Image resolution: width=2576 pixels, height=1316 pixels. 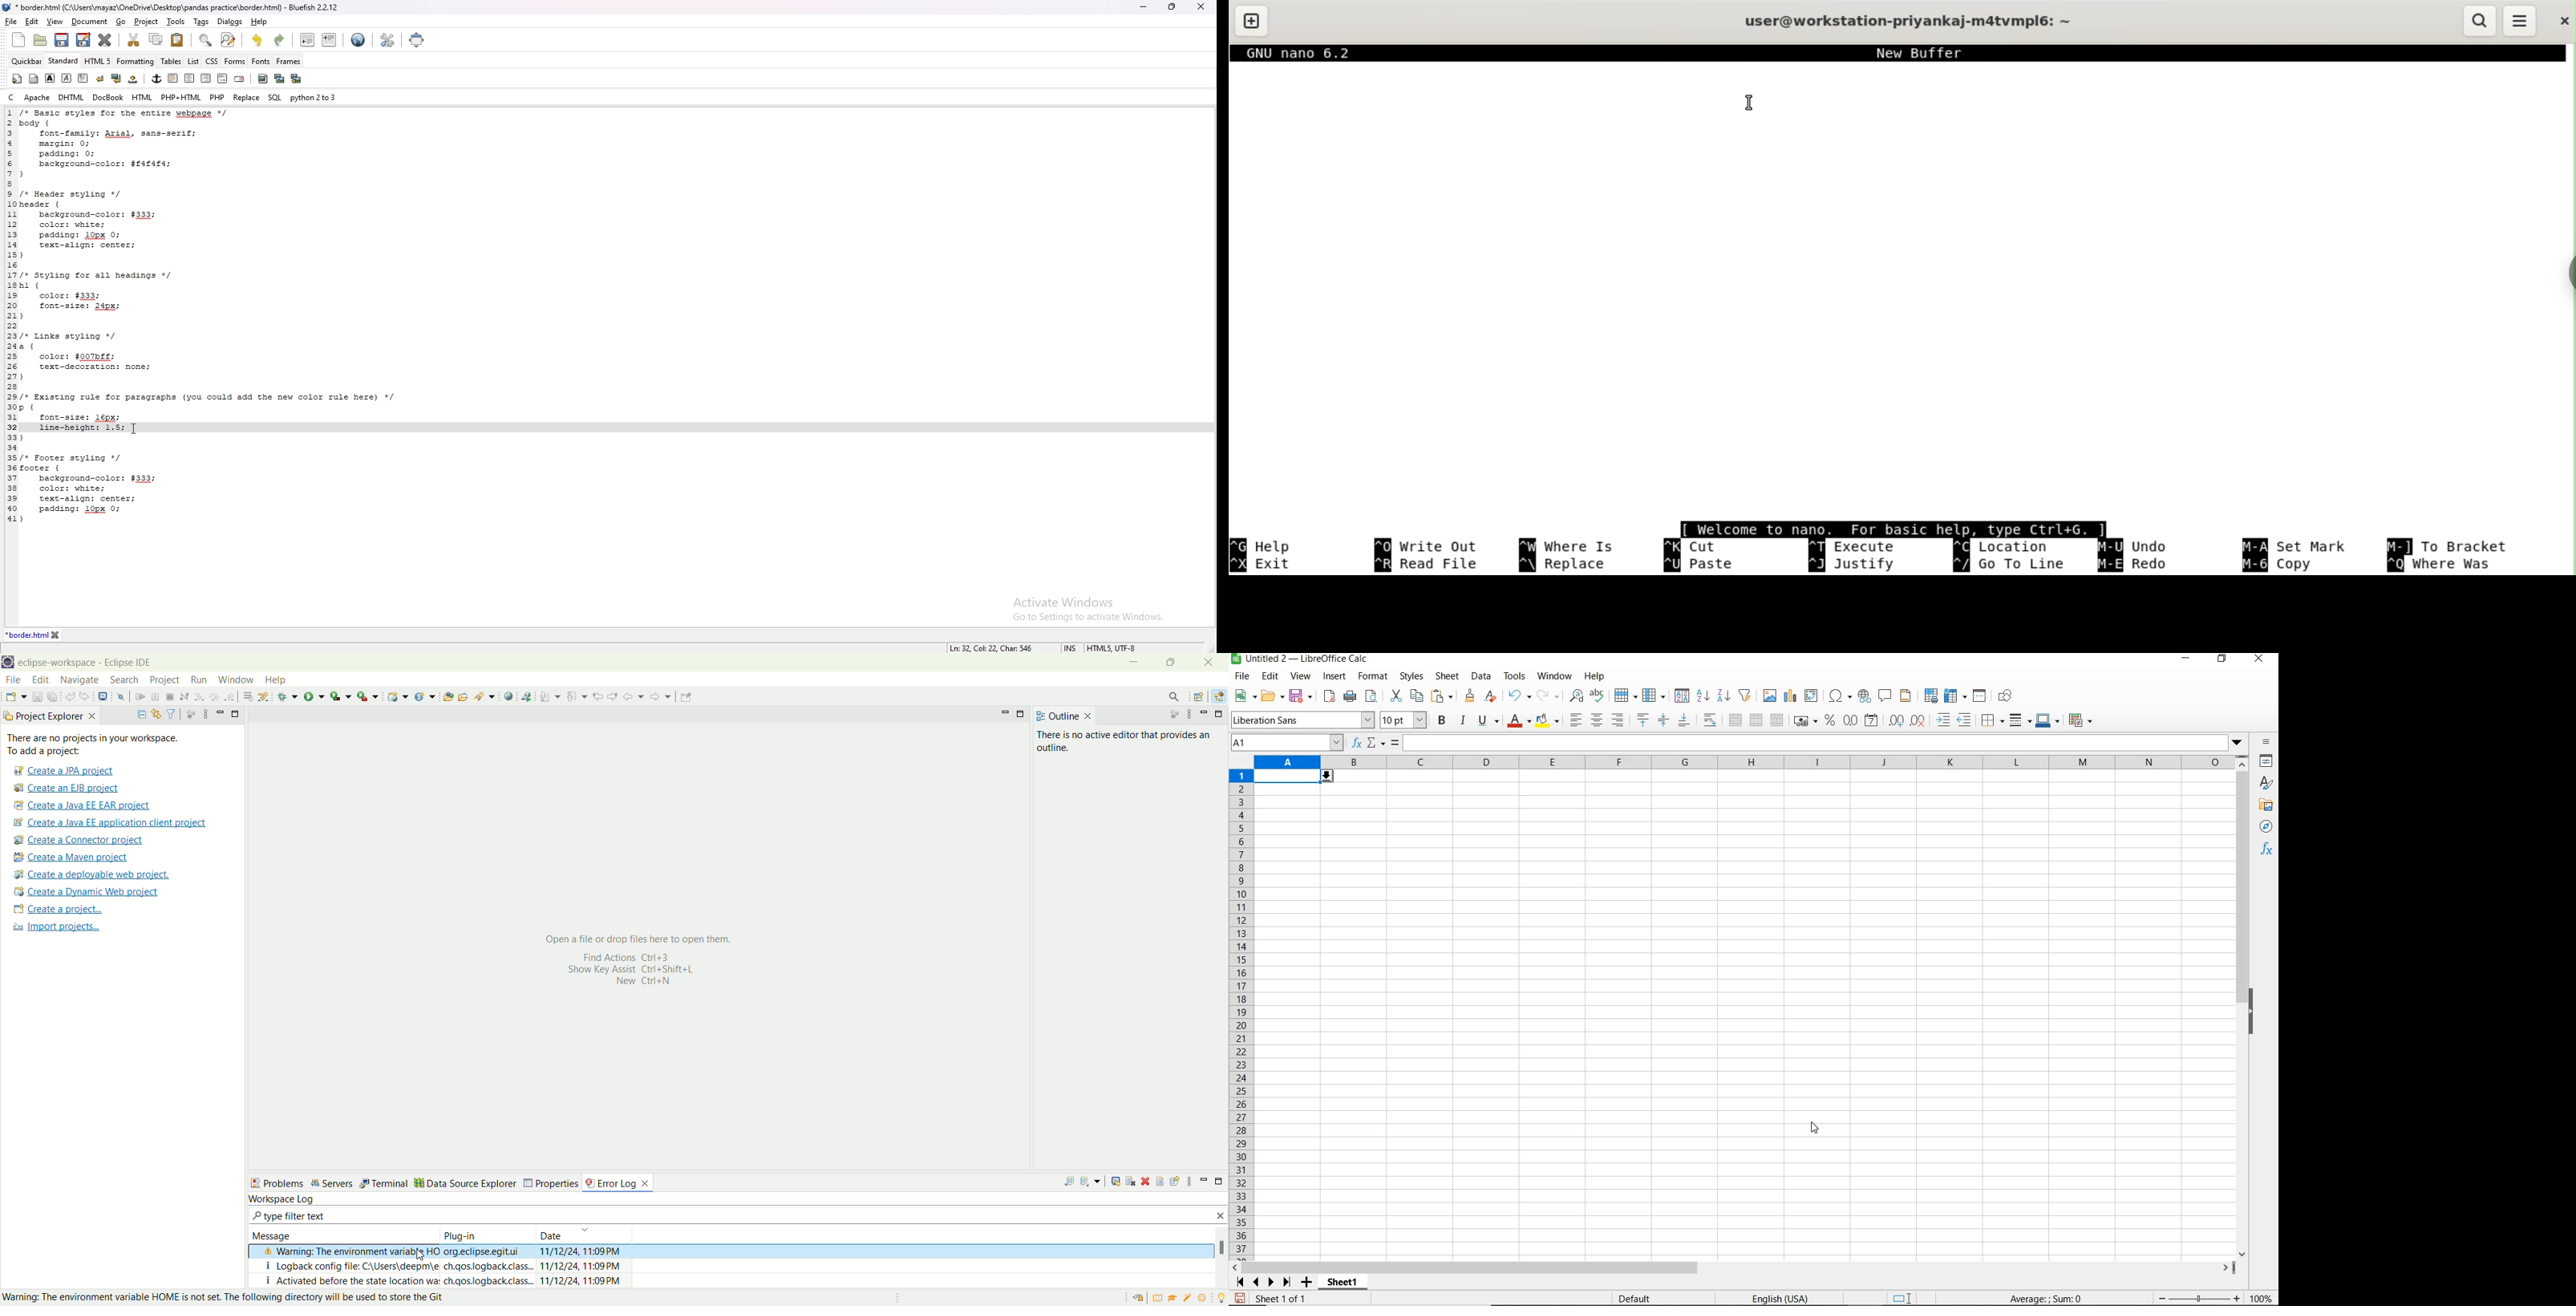 I want to click on insert or edit pivot table, so click(x=1813, y=696).